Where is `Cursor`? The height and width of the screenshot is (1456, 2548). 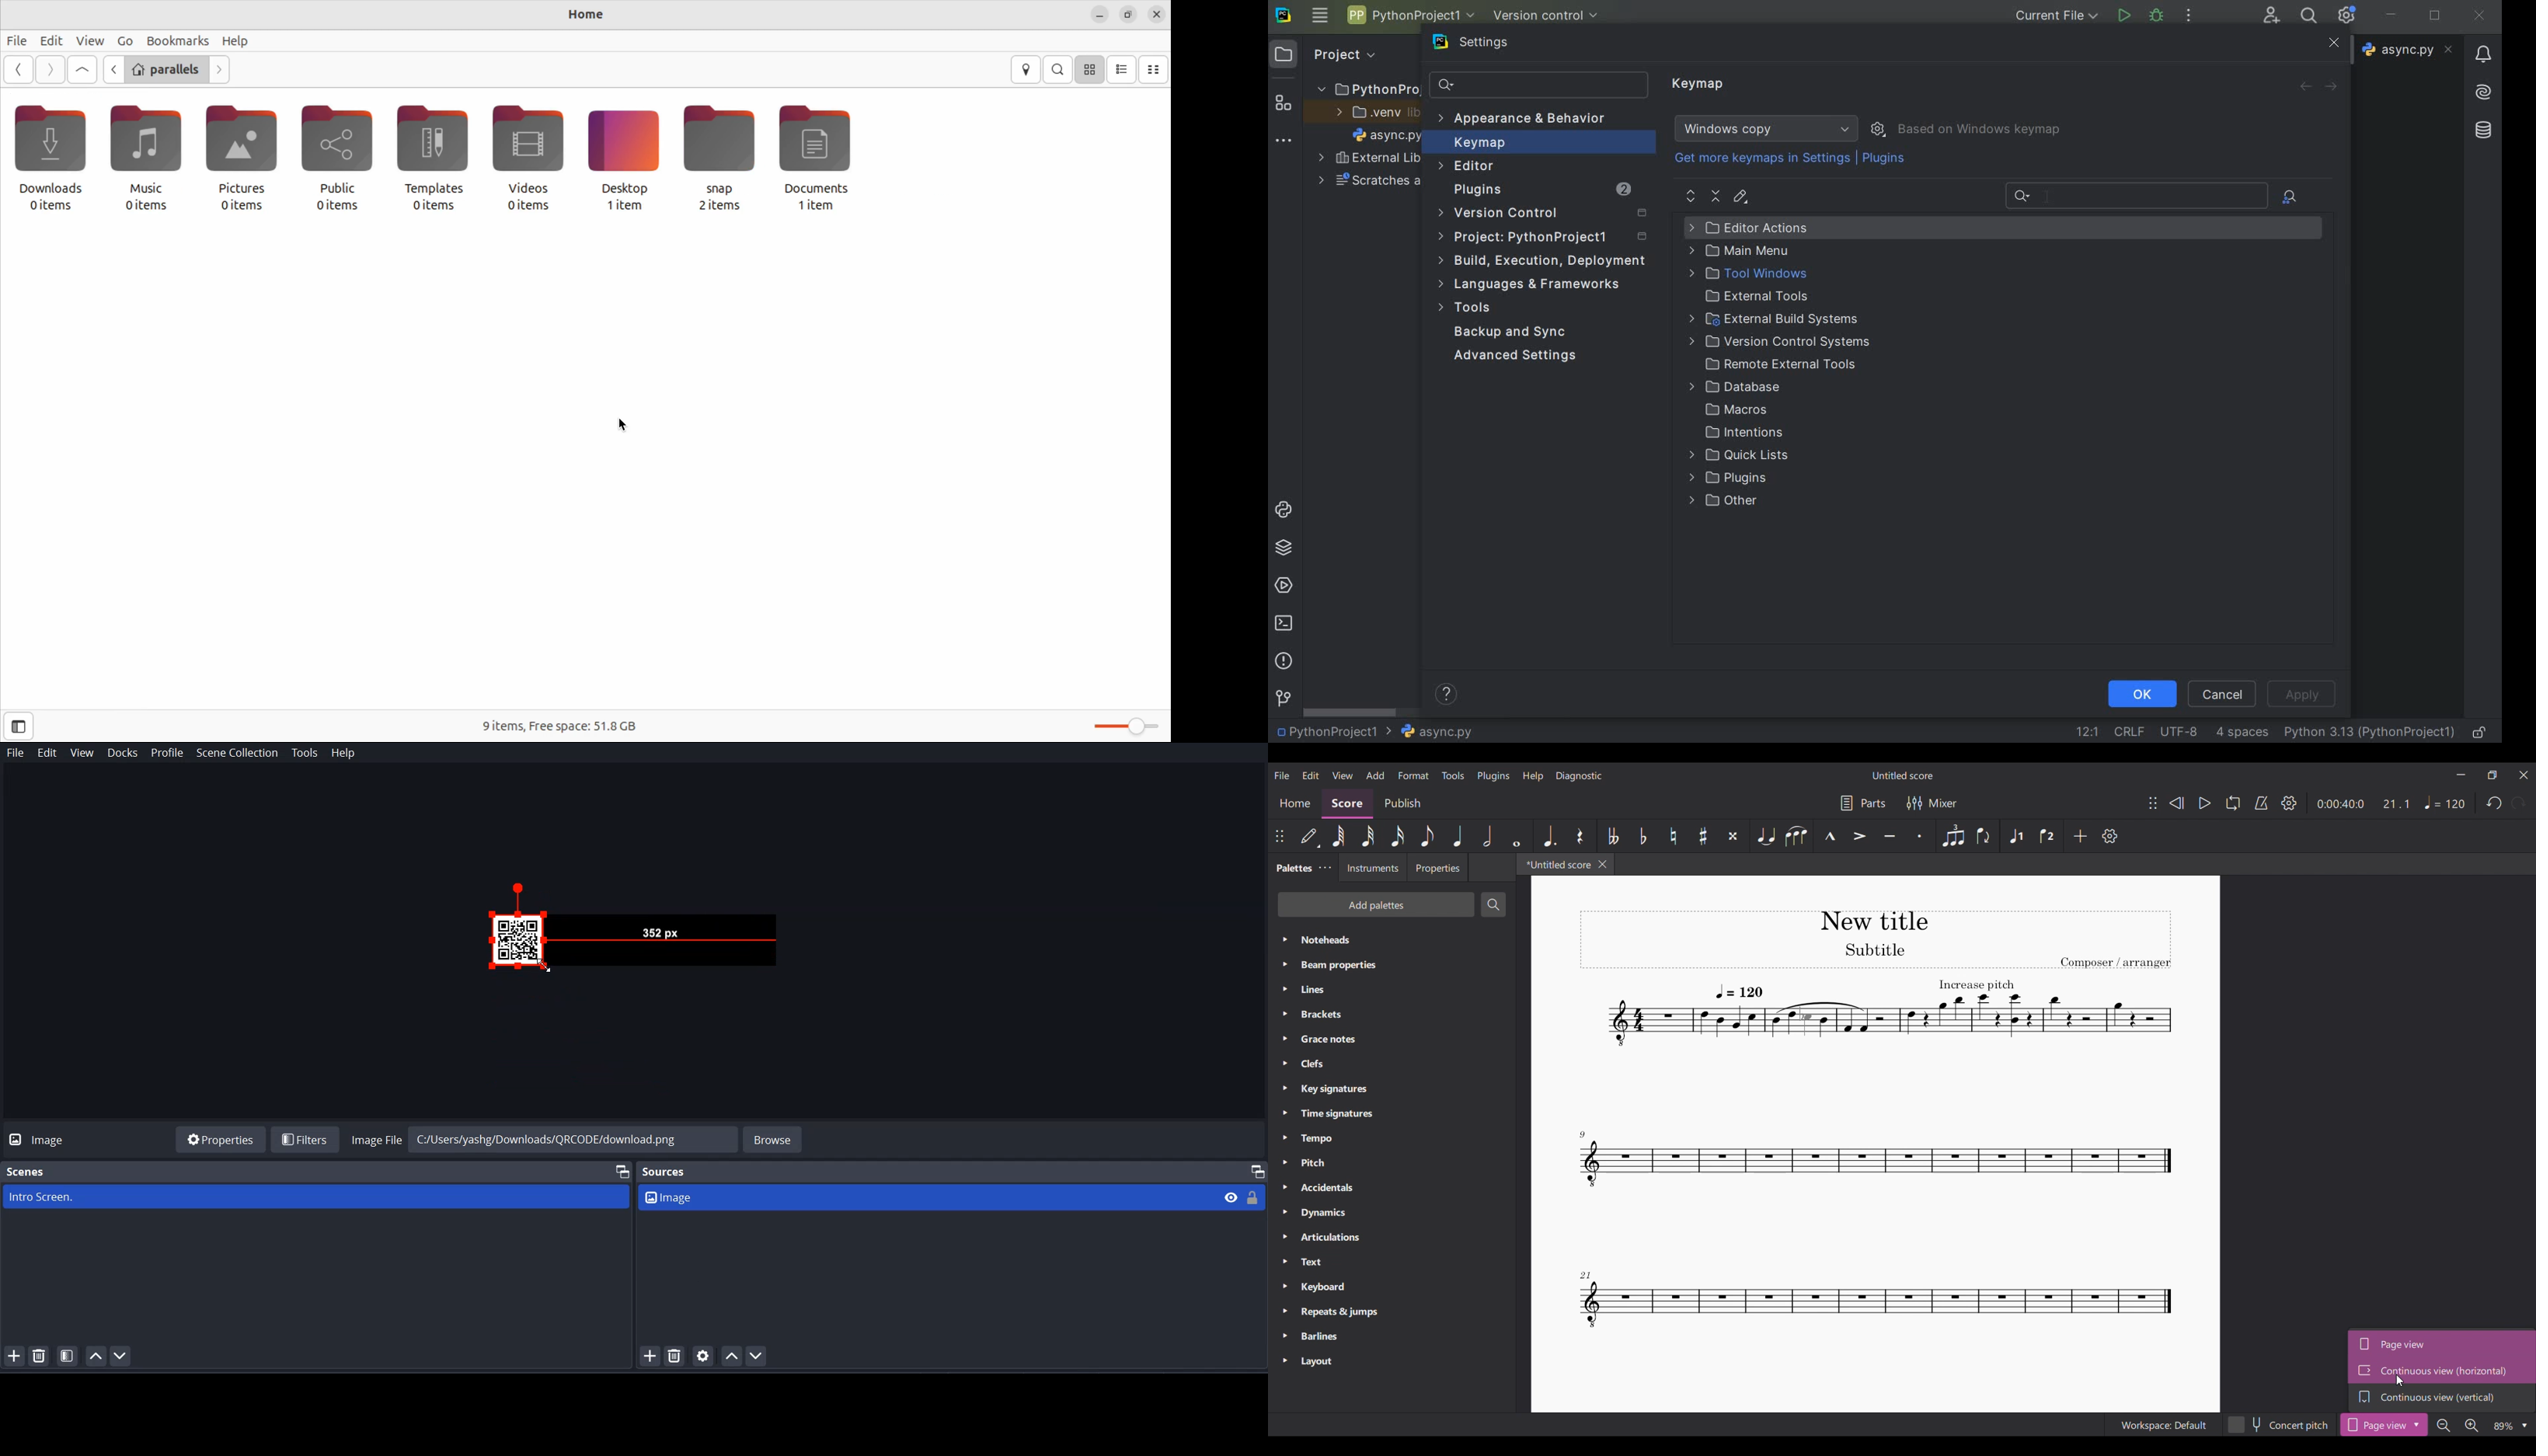 Cursor is located at coordinates (2399, 1381).